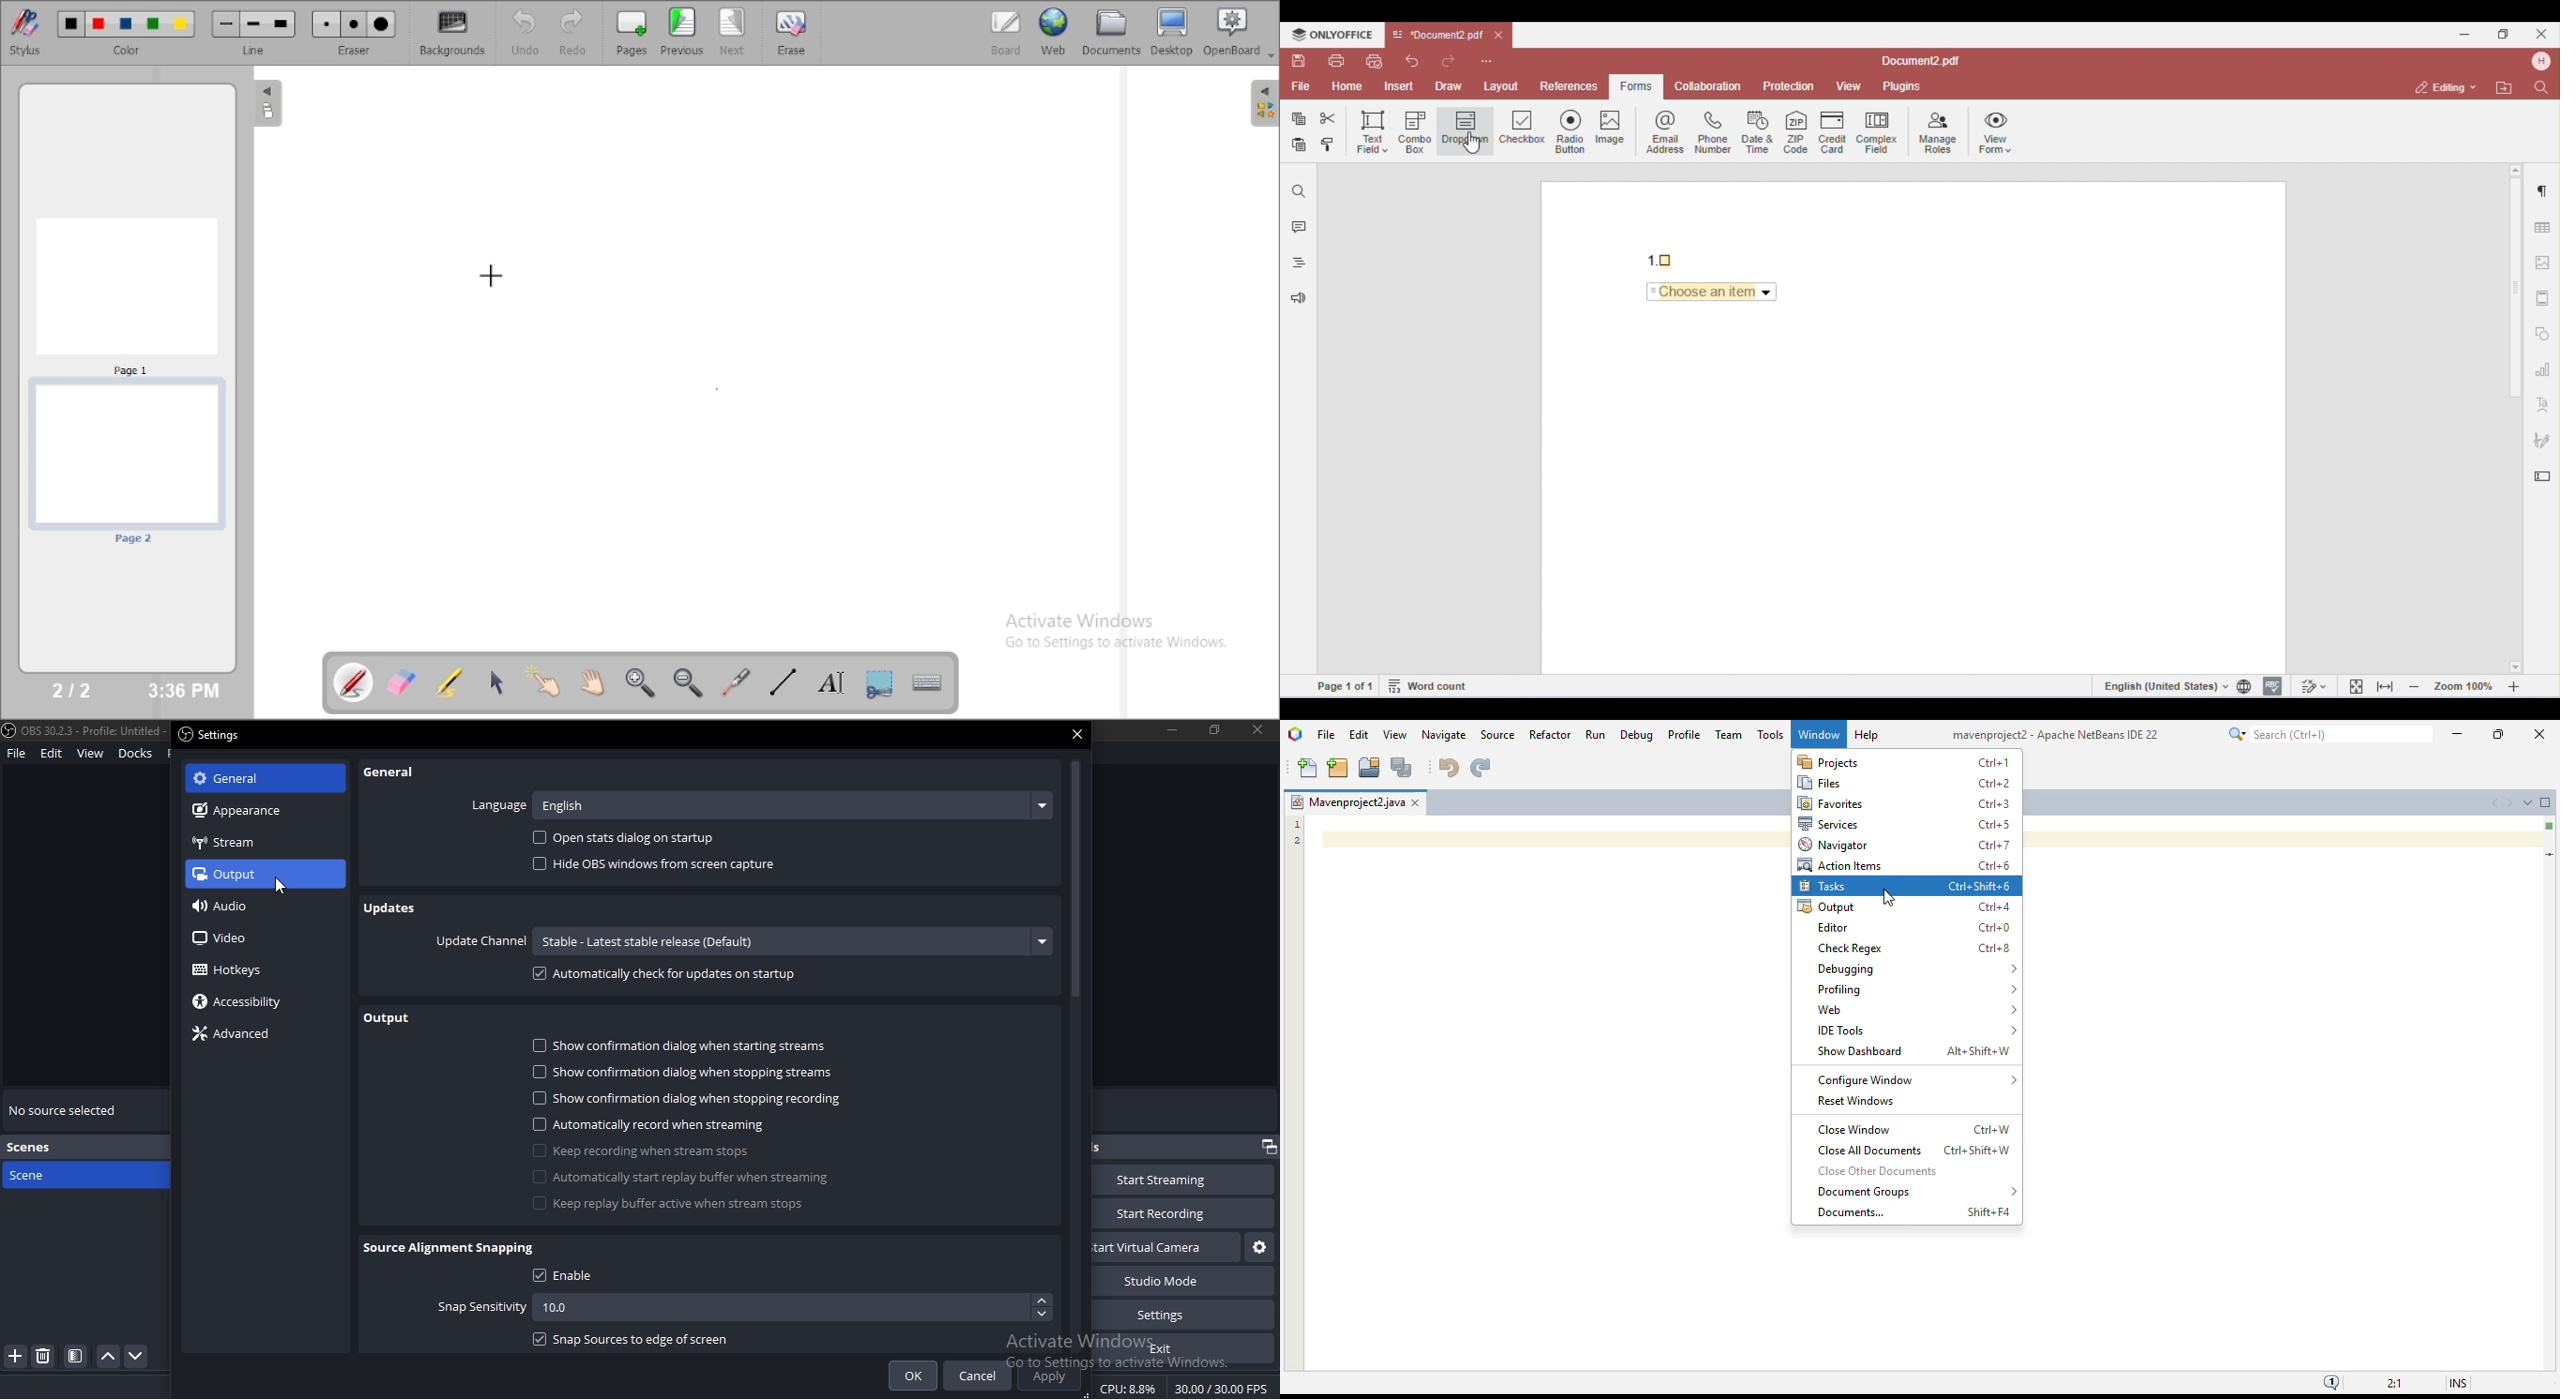  What do you see at coordinates (44, 1359) in the screenshot?
I see `delete scene` at bounding box center [44, 1359].